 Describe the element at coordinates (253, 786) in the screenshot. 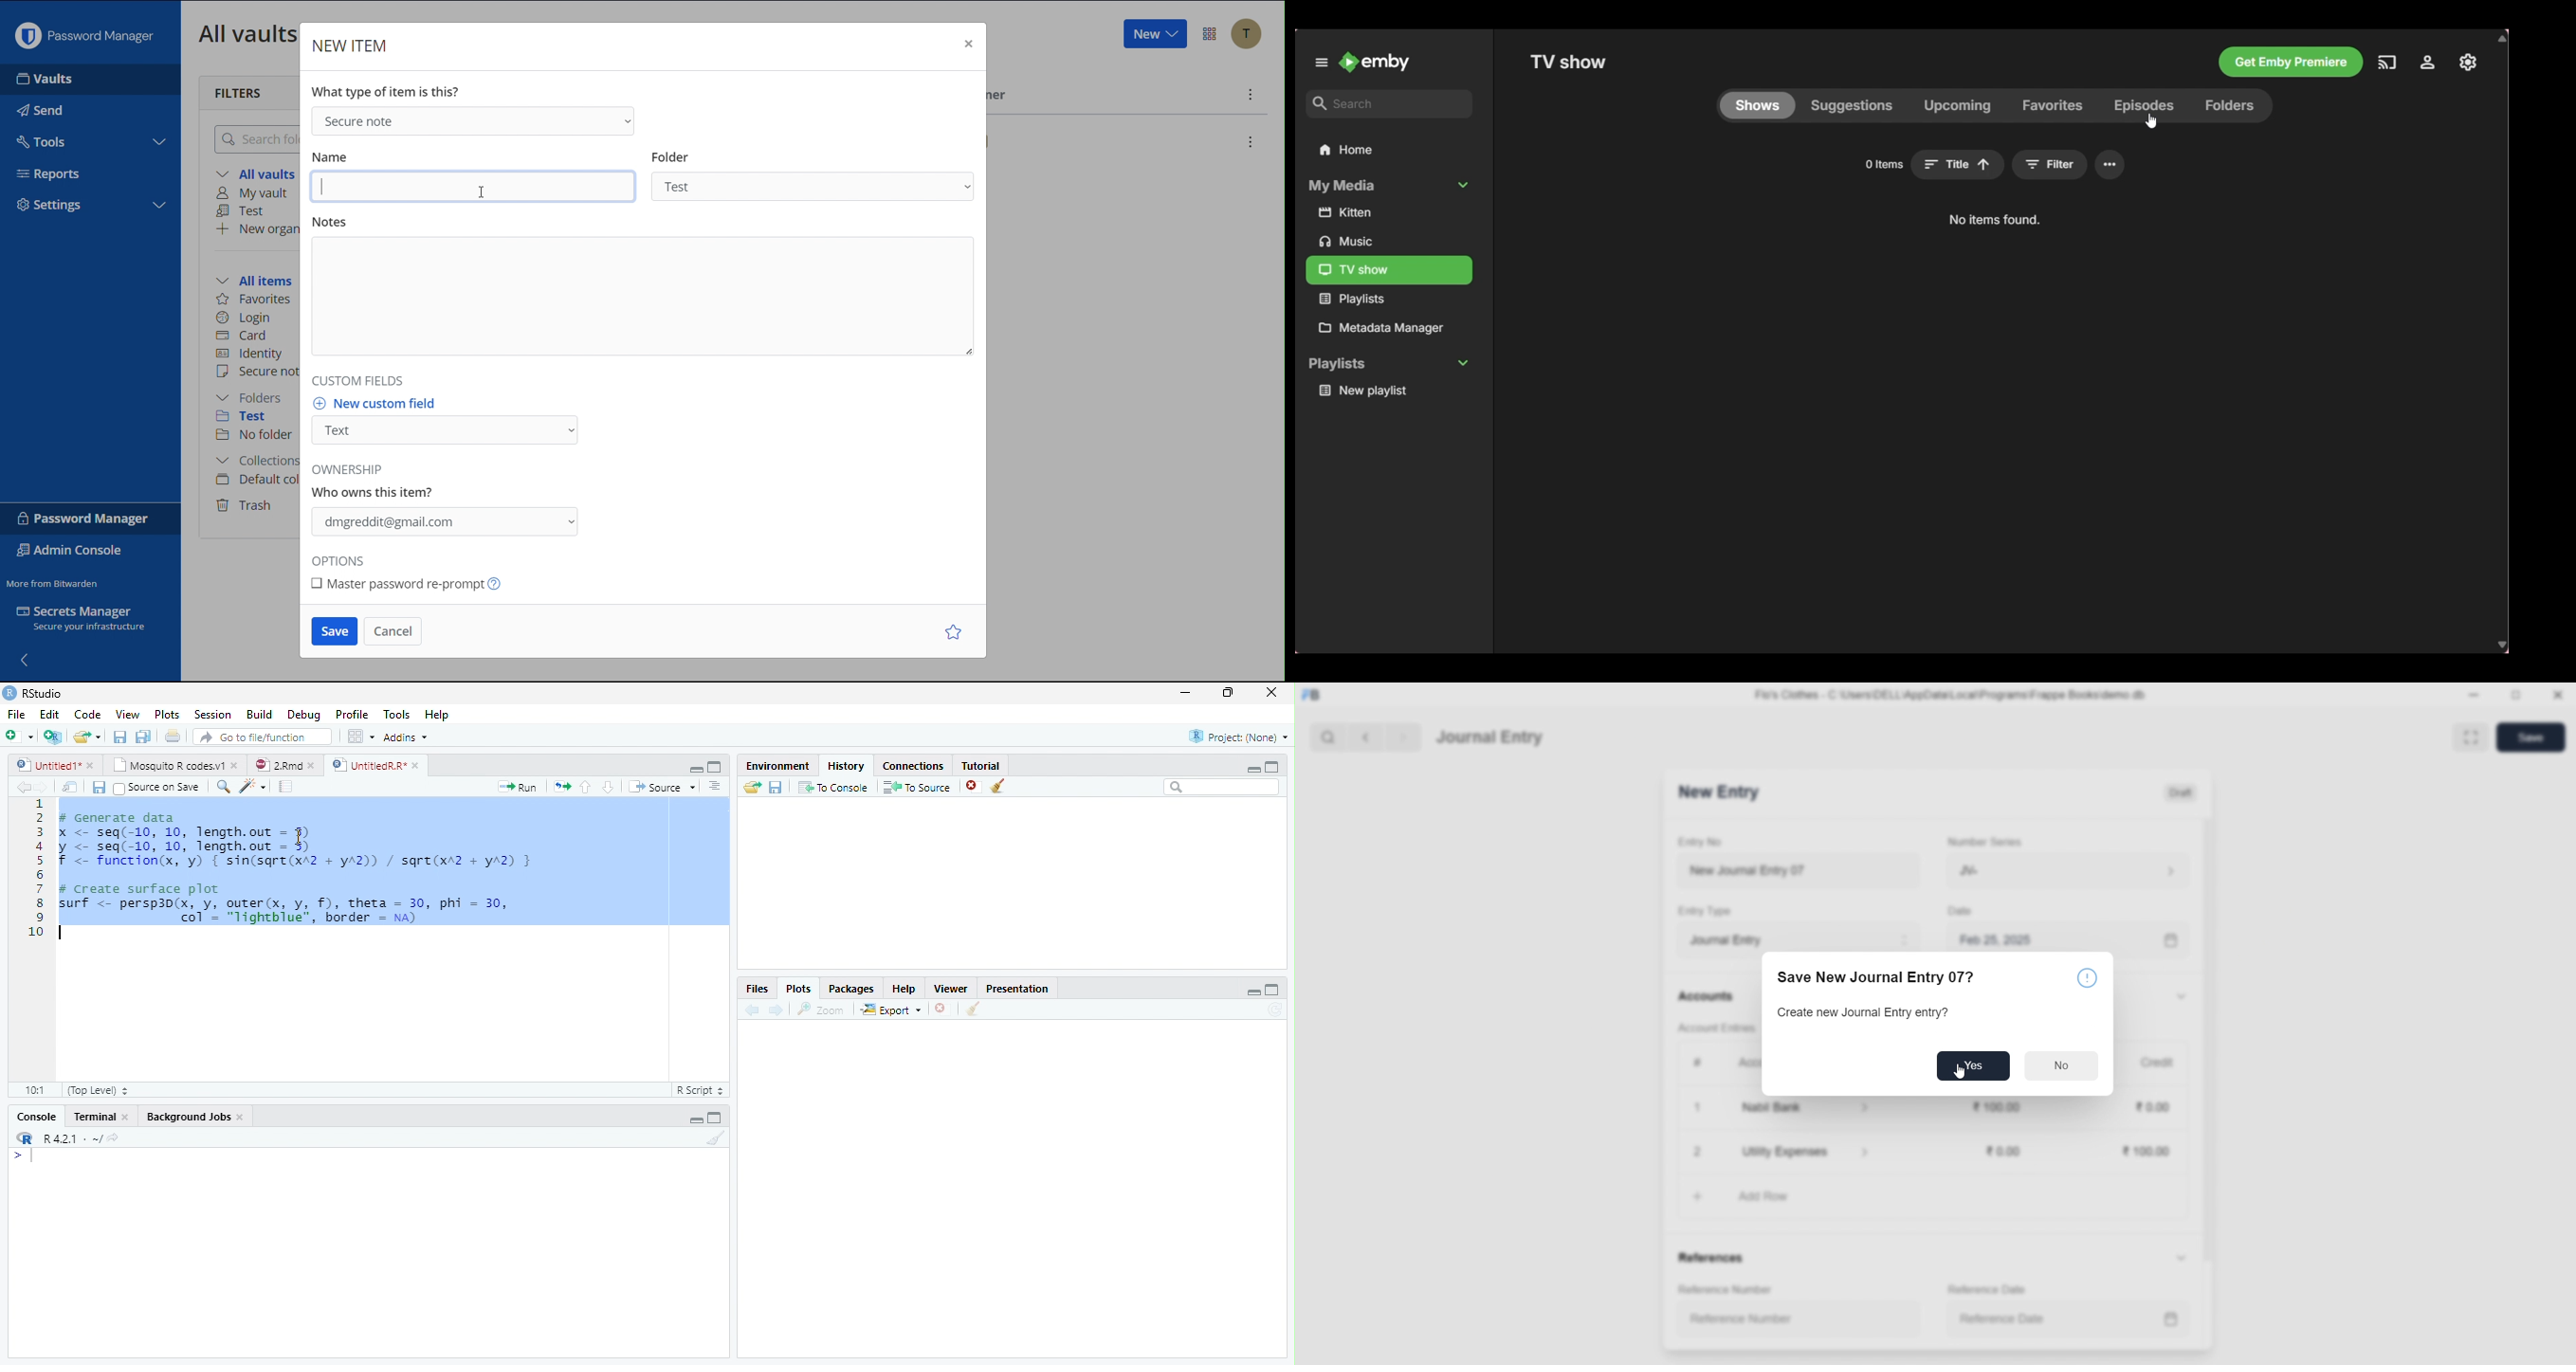

I see `Code tools` at that location.